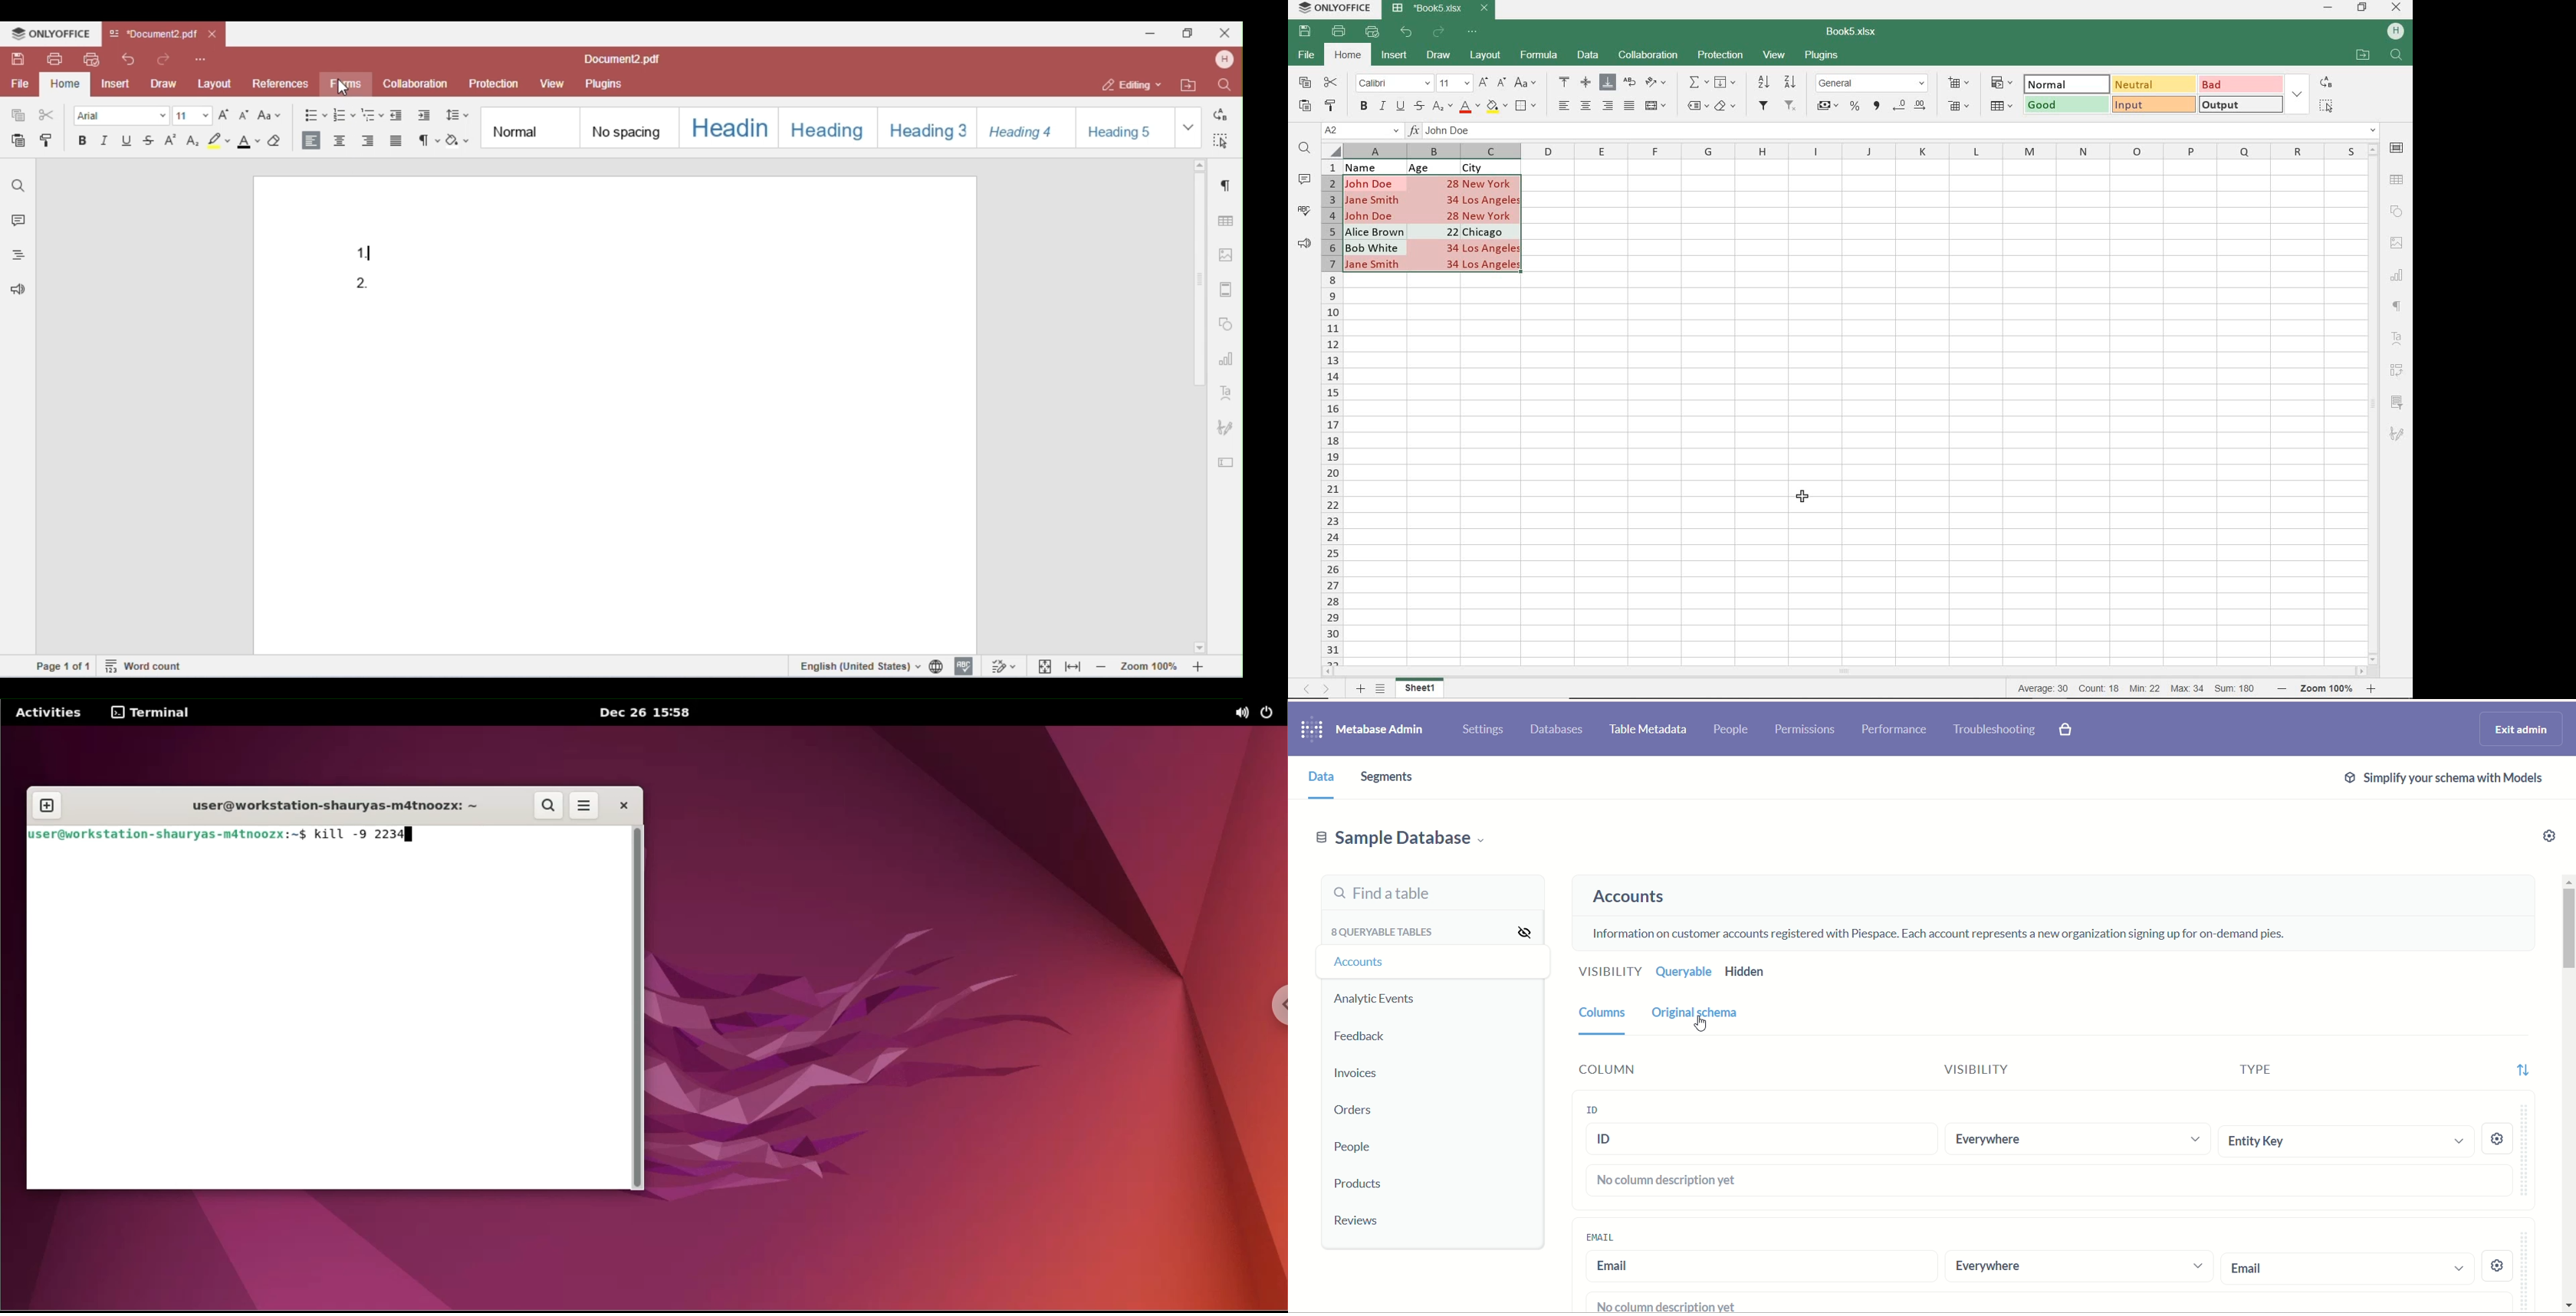 This screenshot has height=1316, width=2576. What do you see at coordinates (1361, 131) in the screenshot?
I see `NAME MANAGER` at bounding box center [1361, 131].